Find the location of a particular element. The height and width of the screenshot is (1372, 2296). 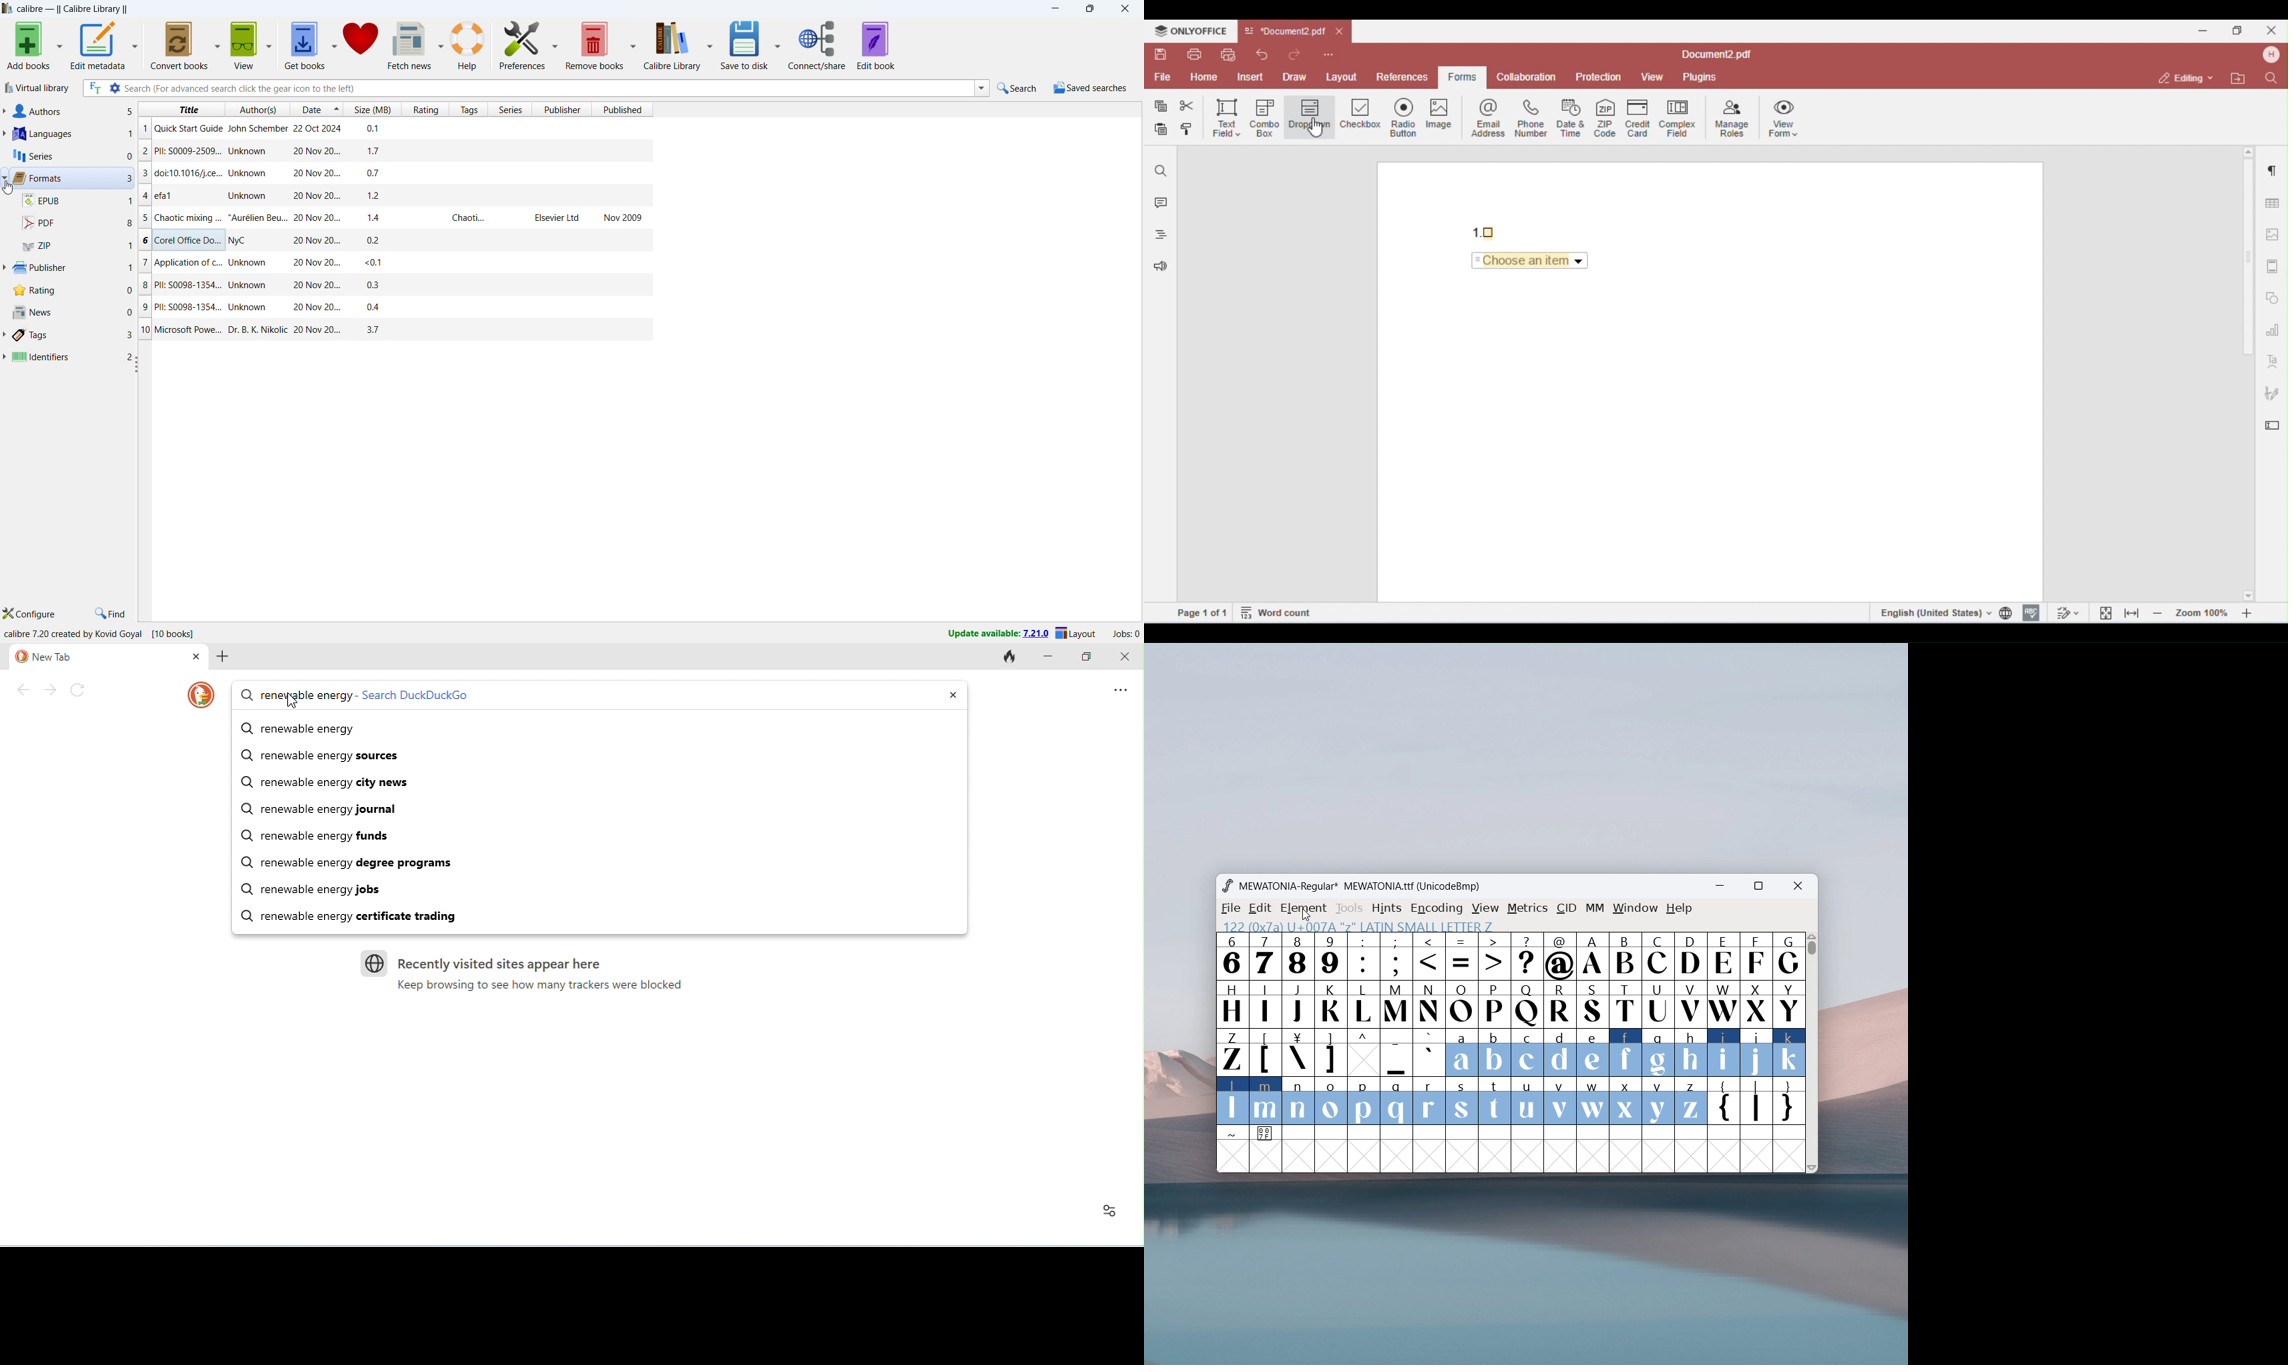

| is located at coordinates (1757, 1102).